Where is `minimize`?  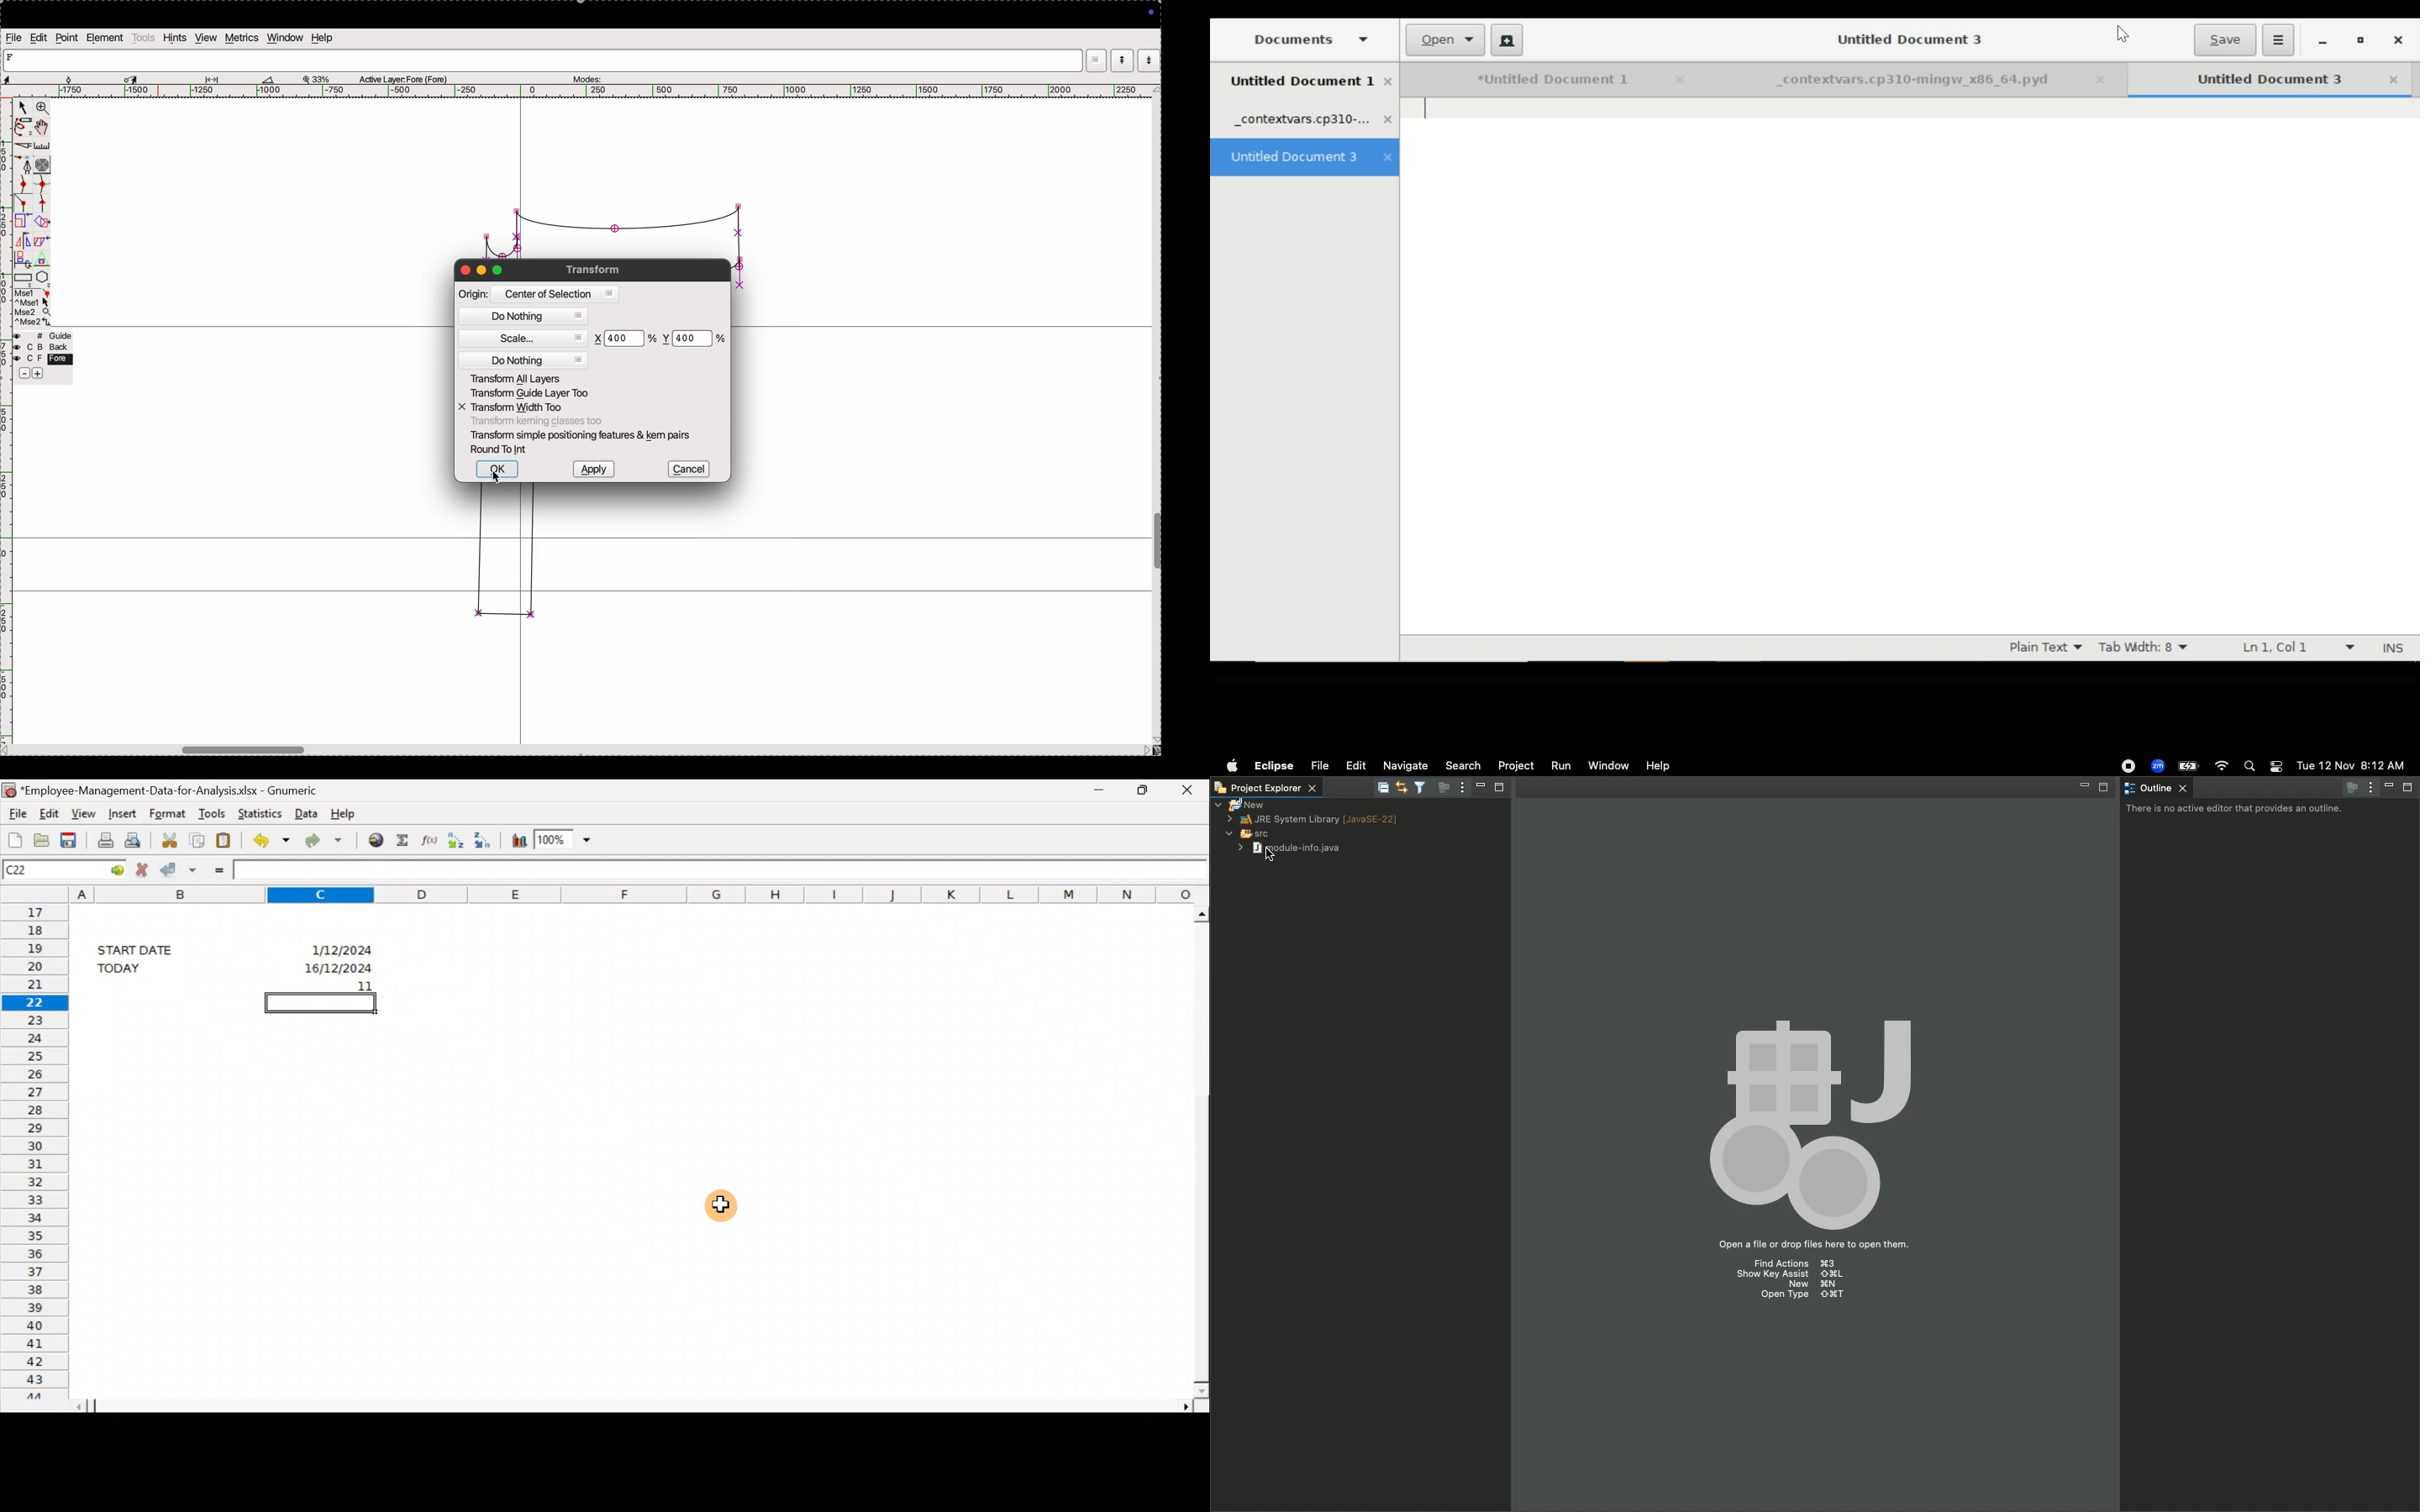
minimize is located at coordinates (2322, 42).